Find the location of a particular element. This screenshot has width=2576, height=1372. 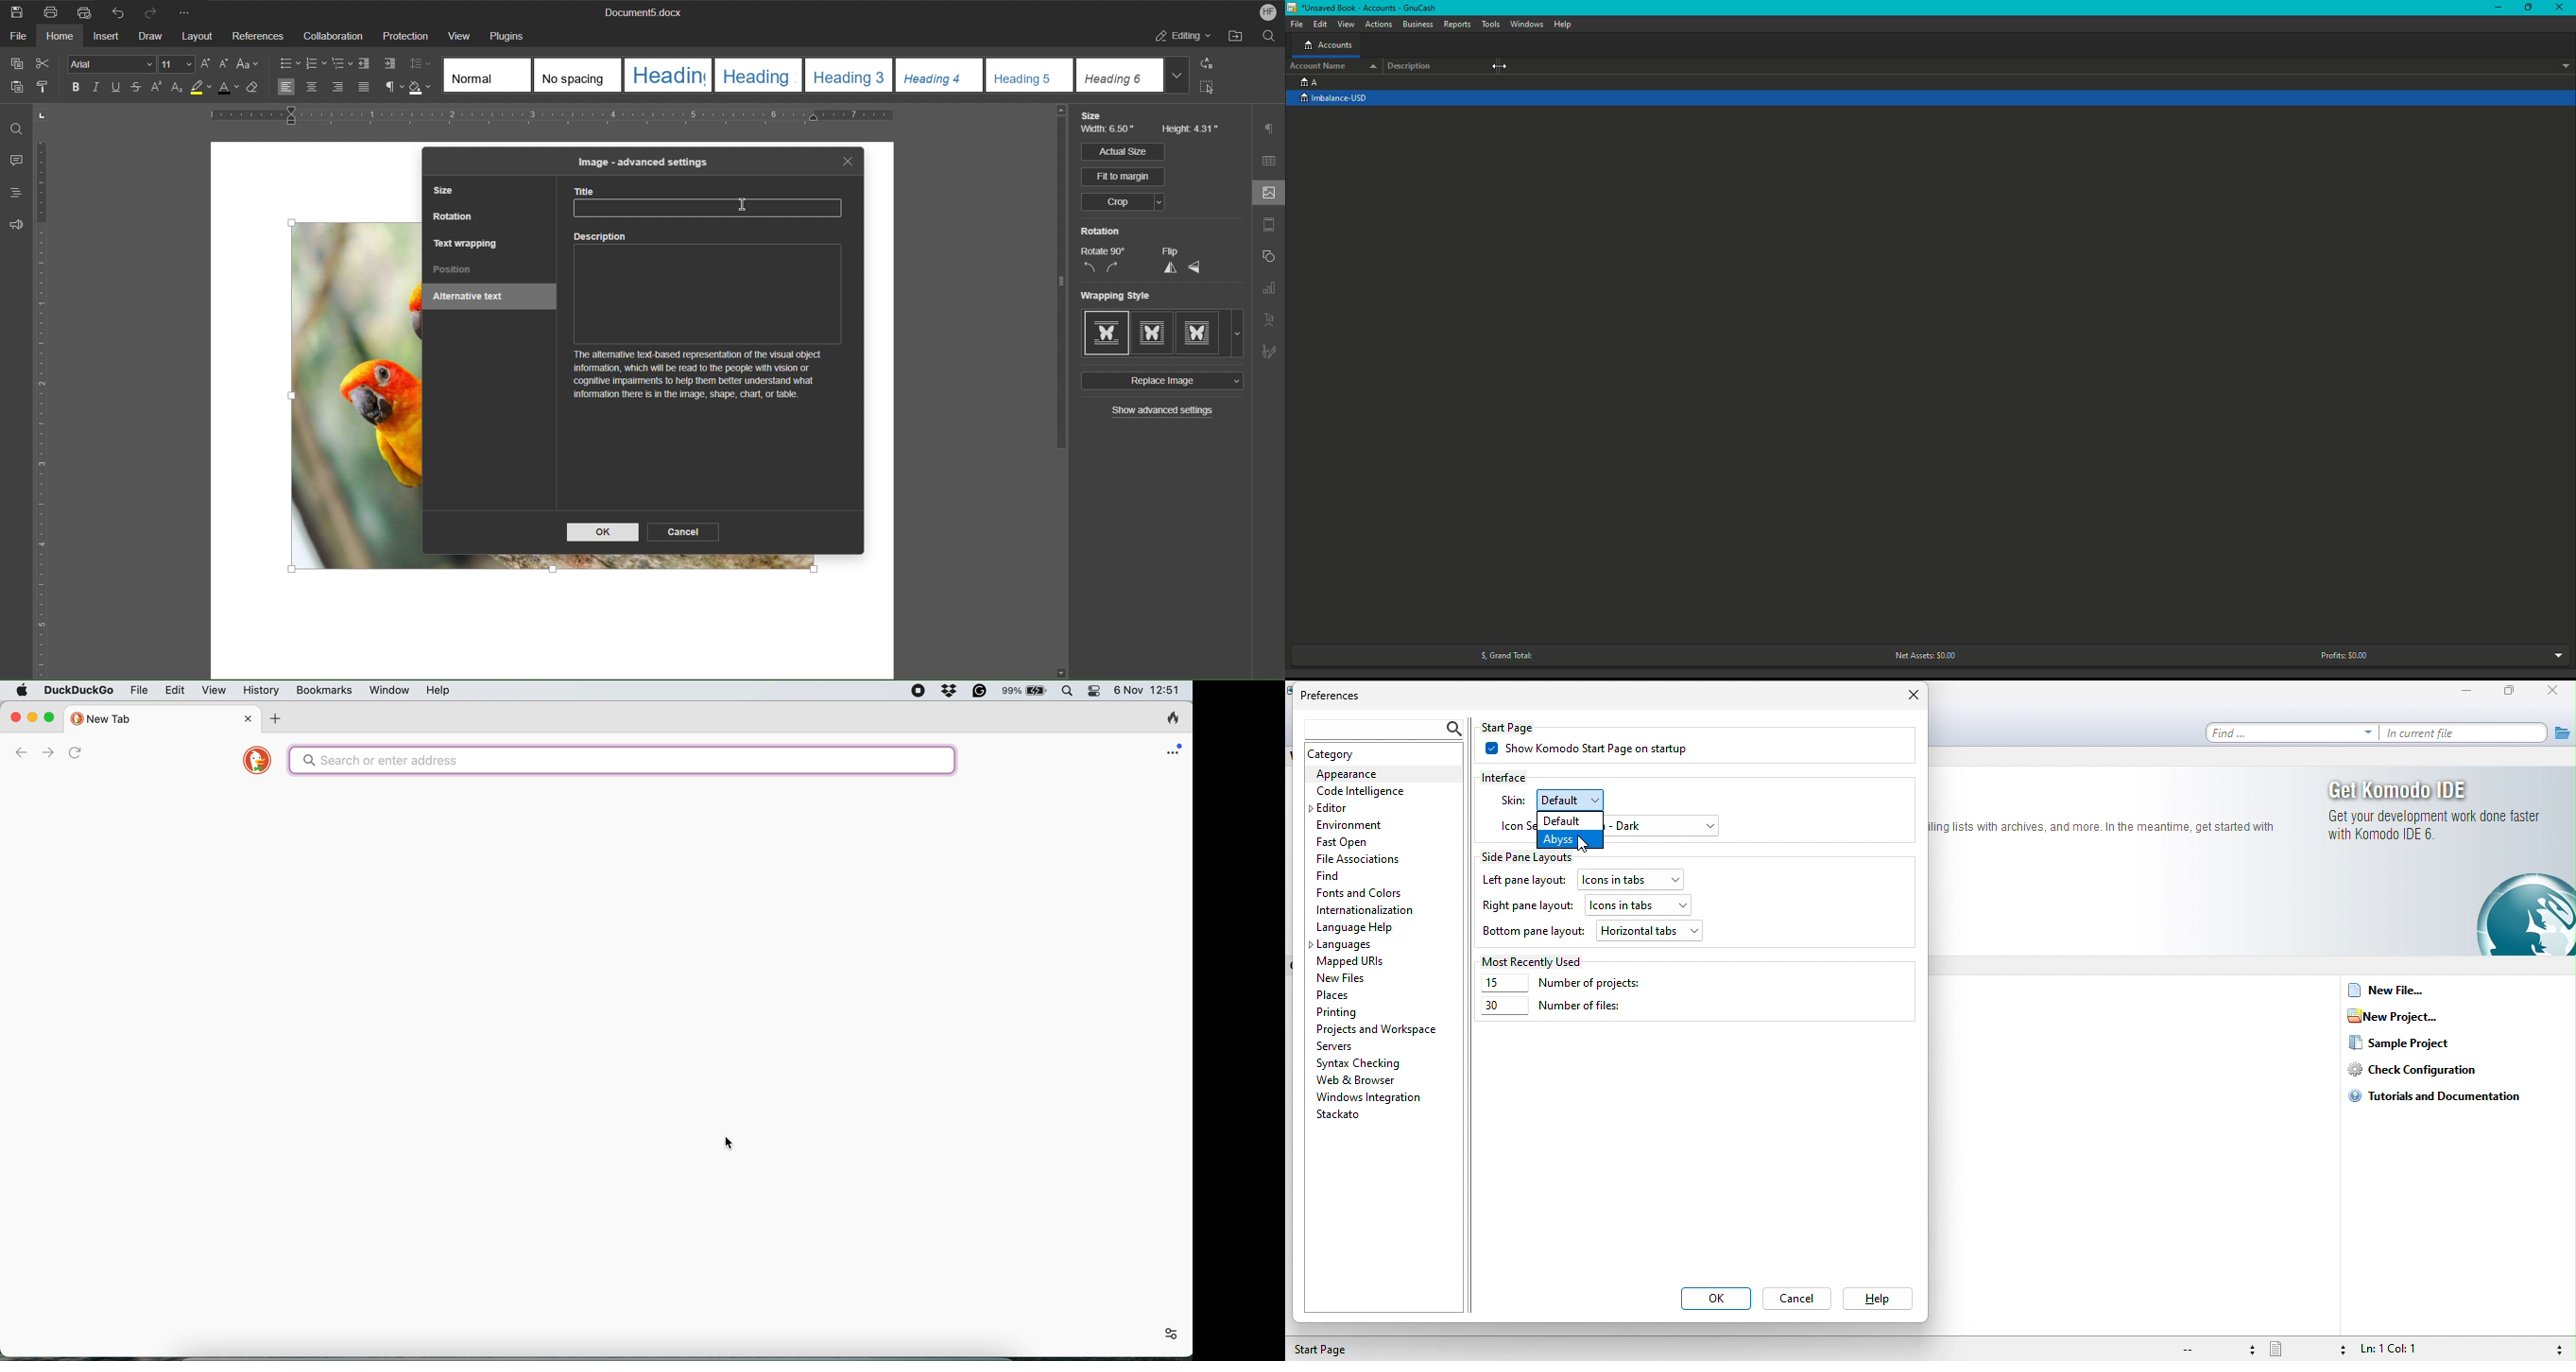

Paste is located at coordinates (15, 90).